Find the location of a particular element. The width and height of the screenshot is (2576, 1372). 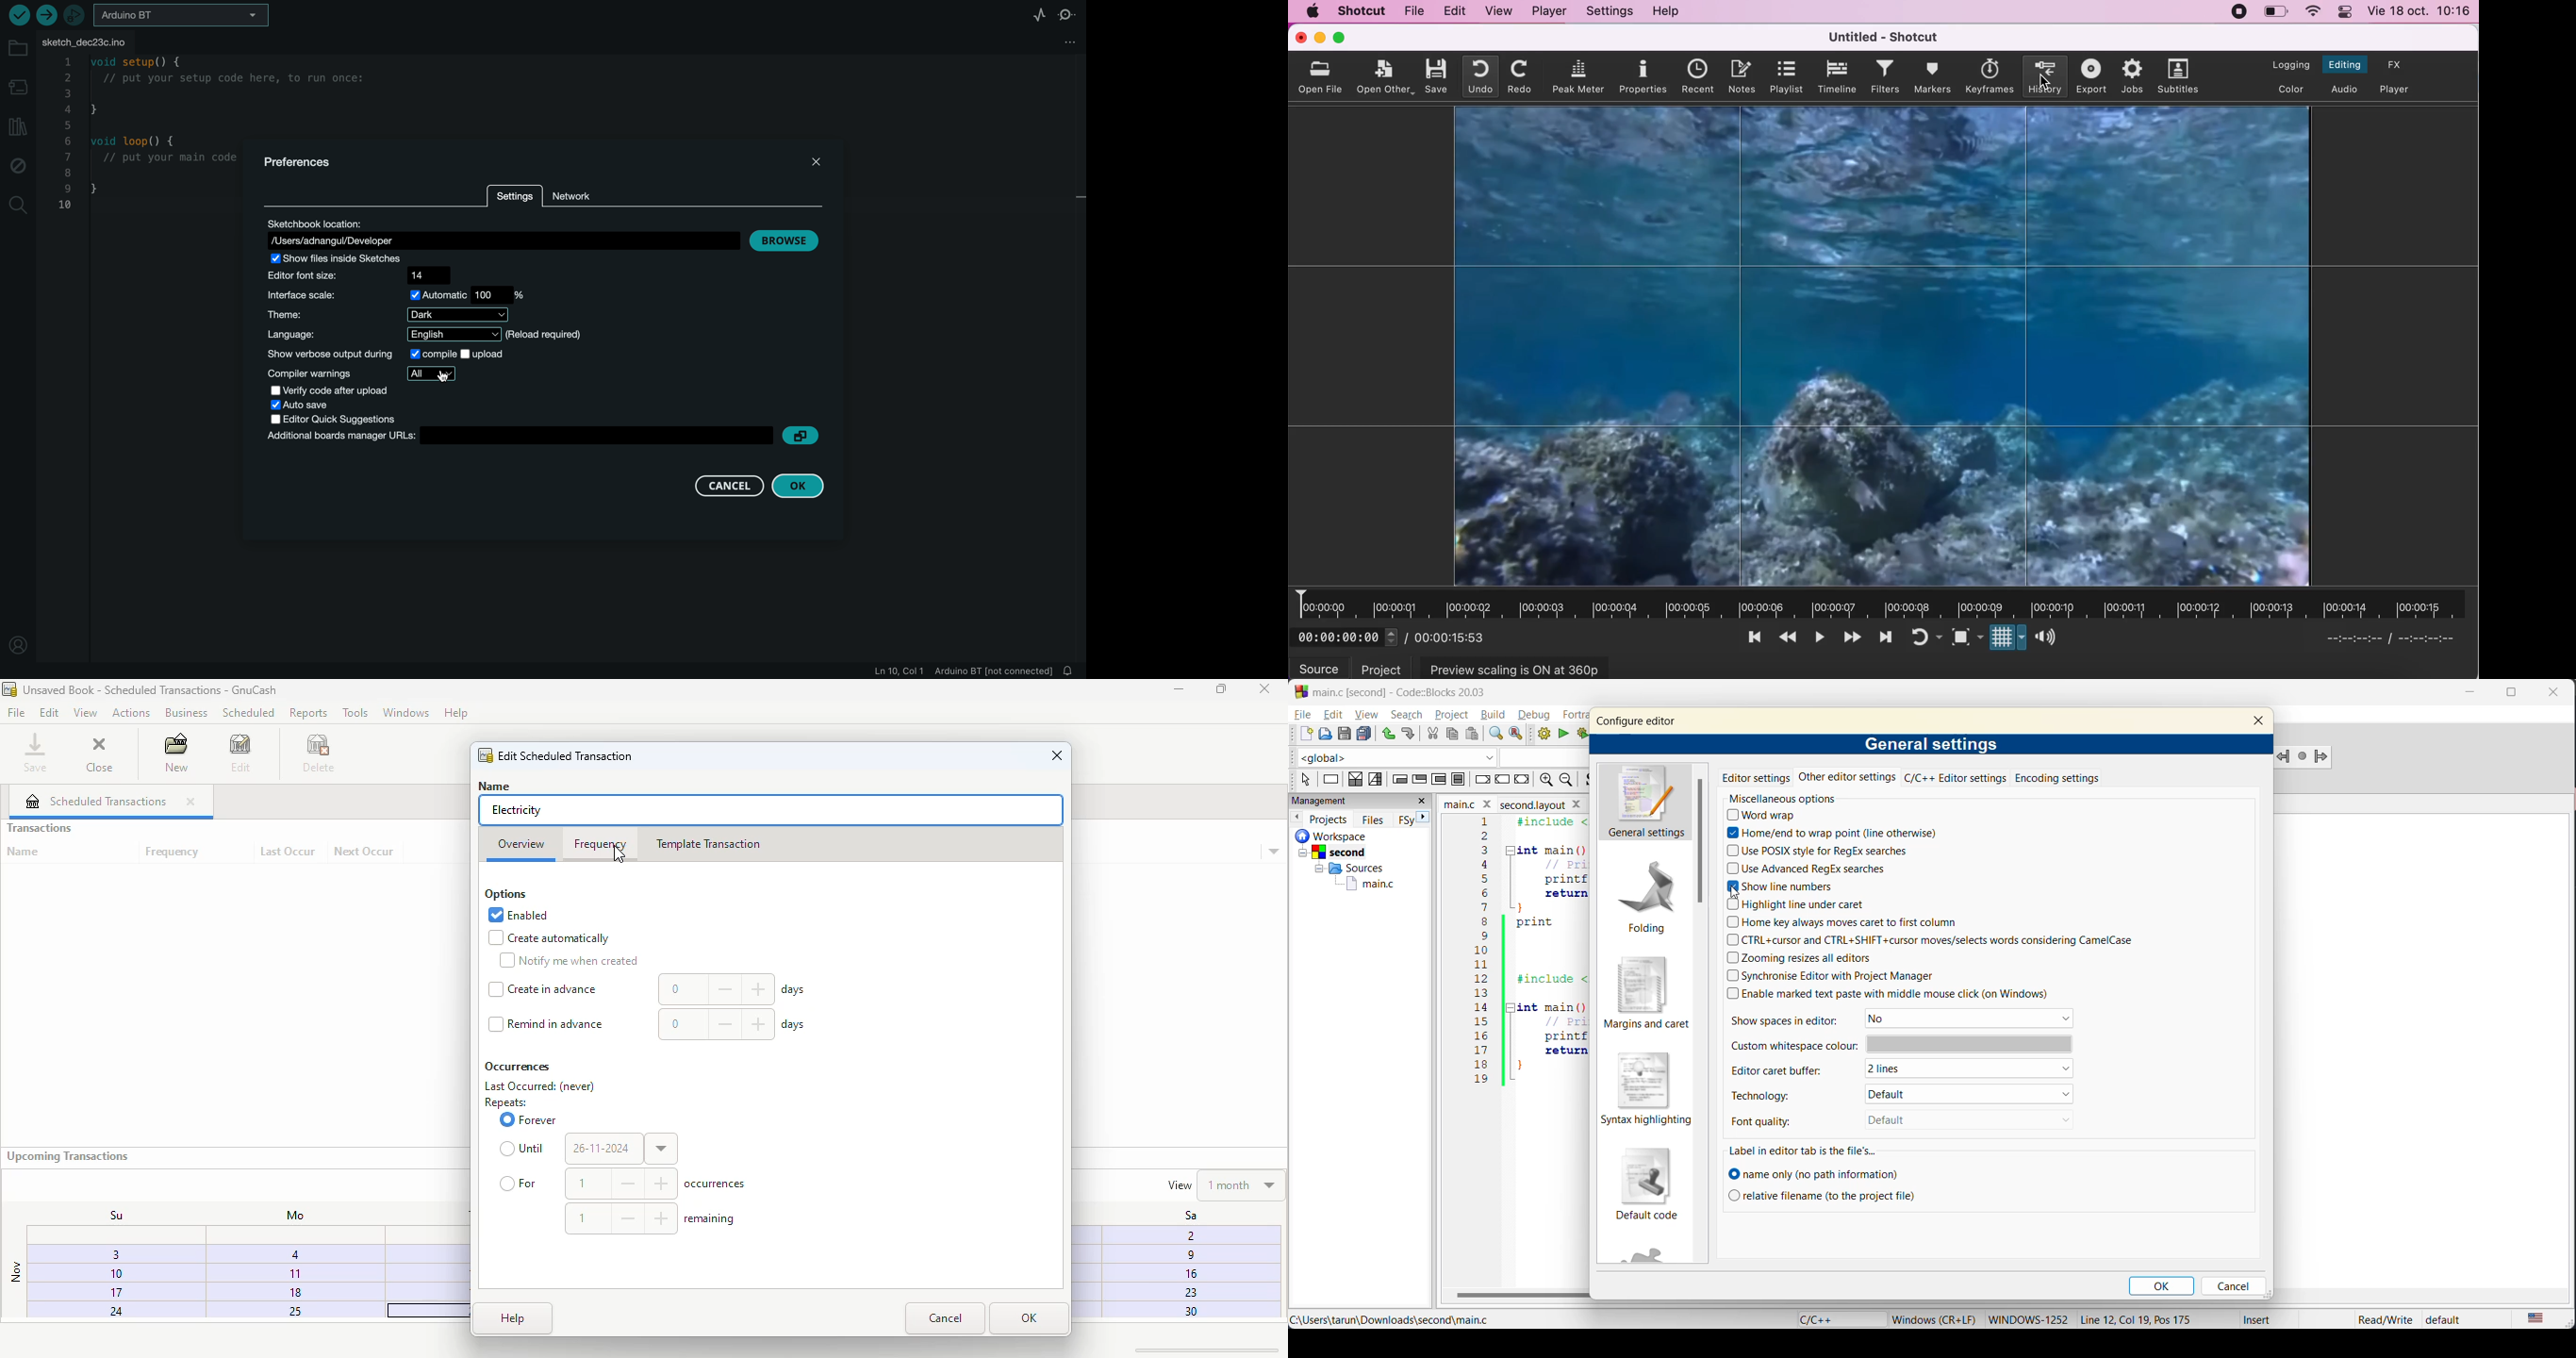

shotcut is located at coordinates (1363, 11).